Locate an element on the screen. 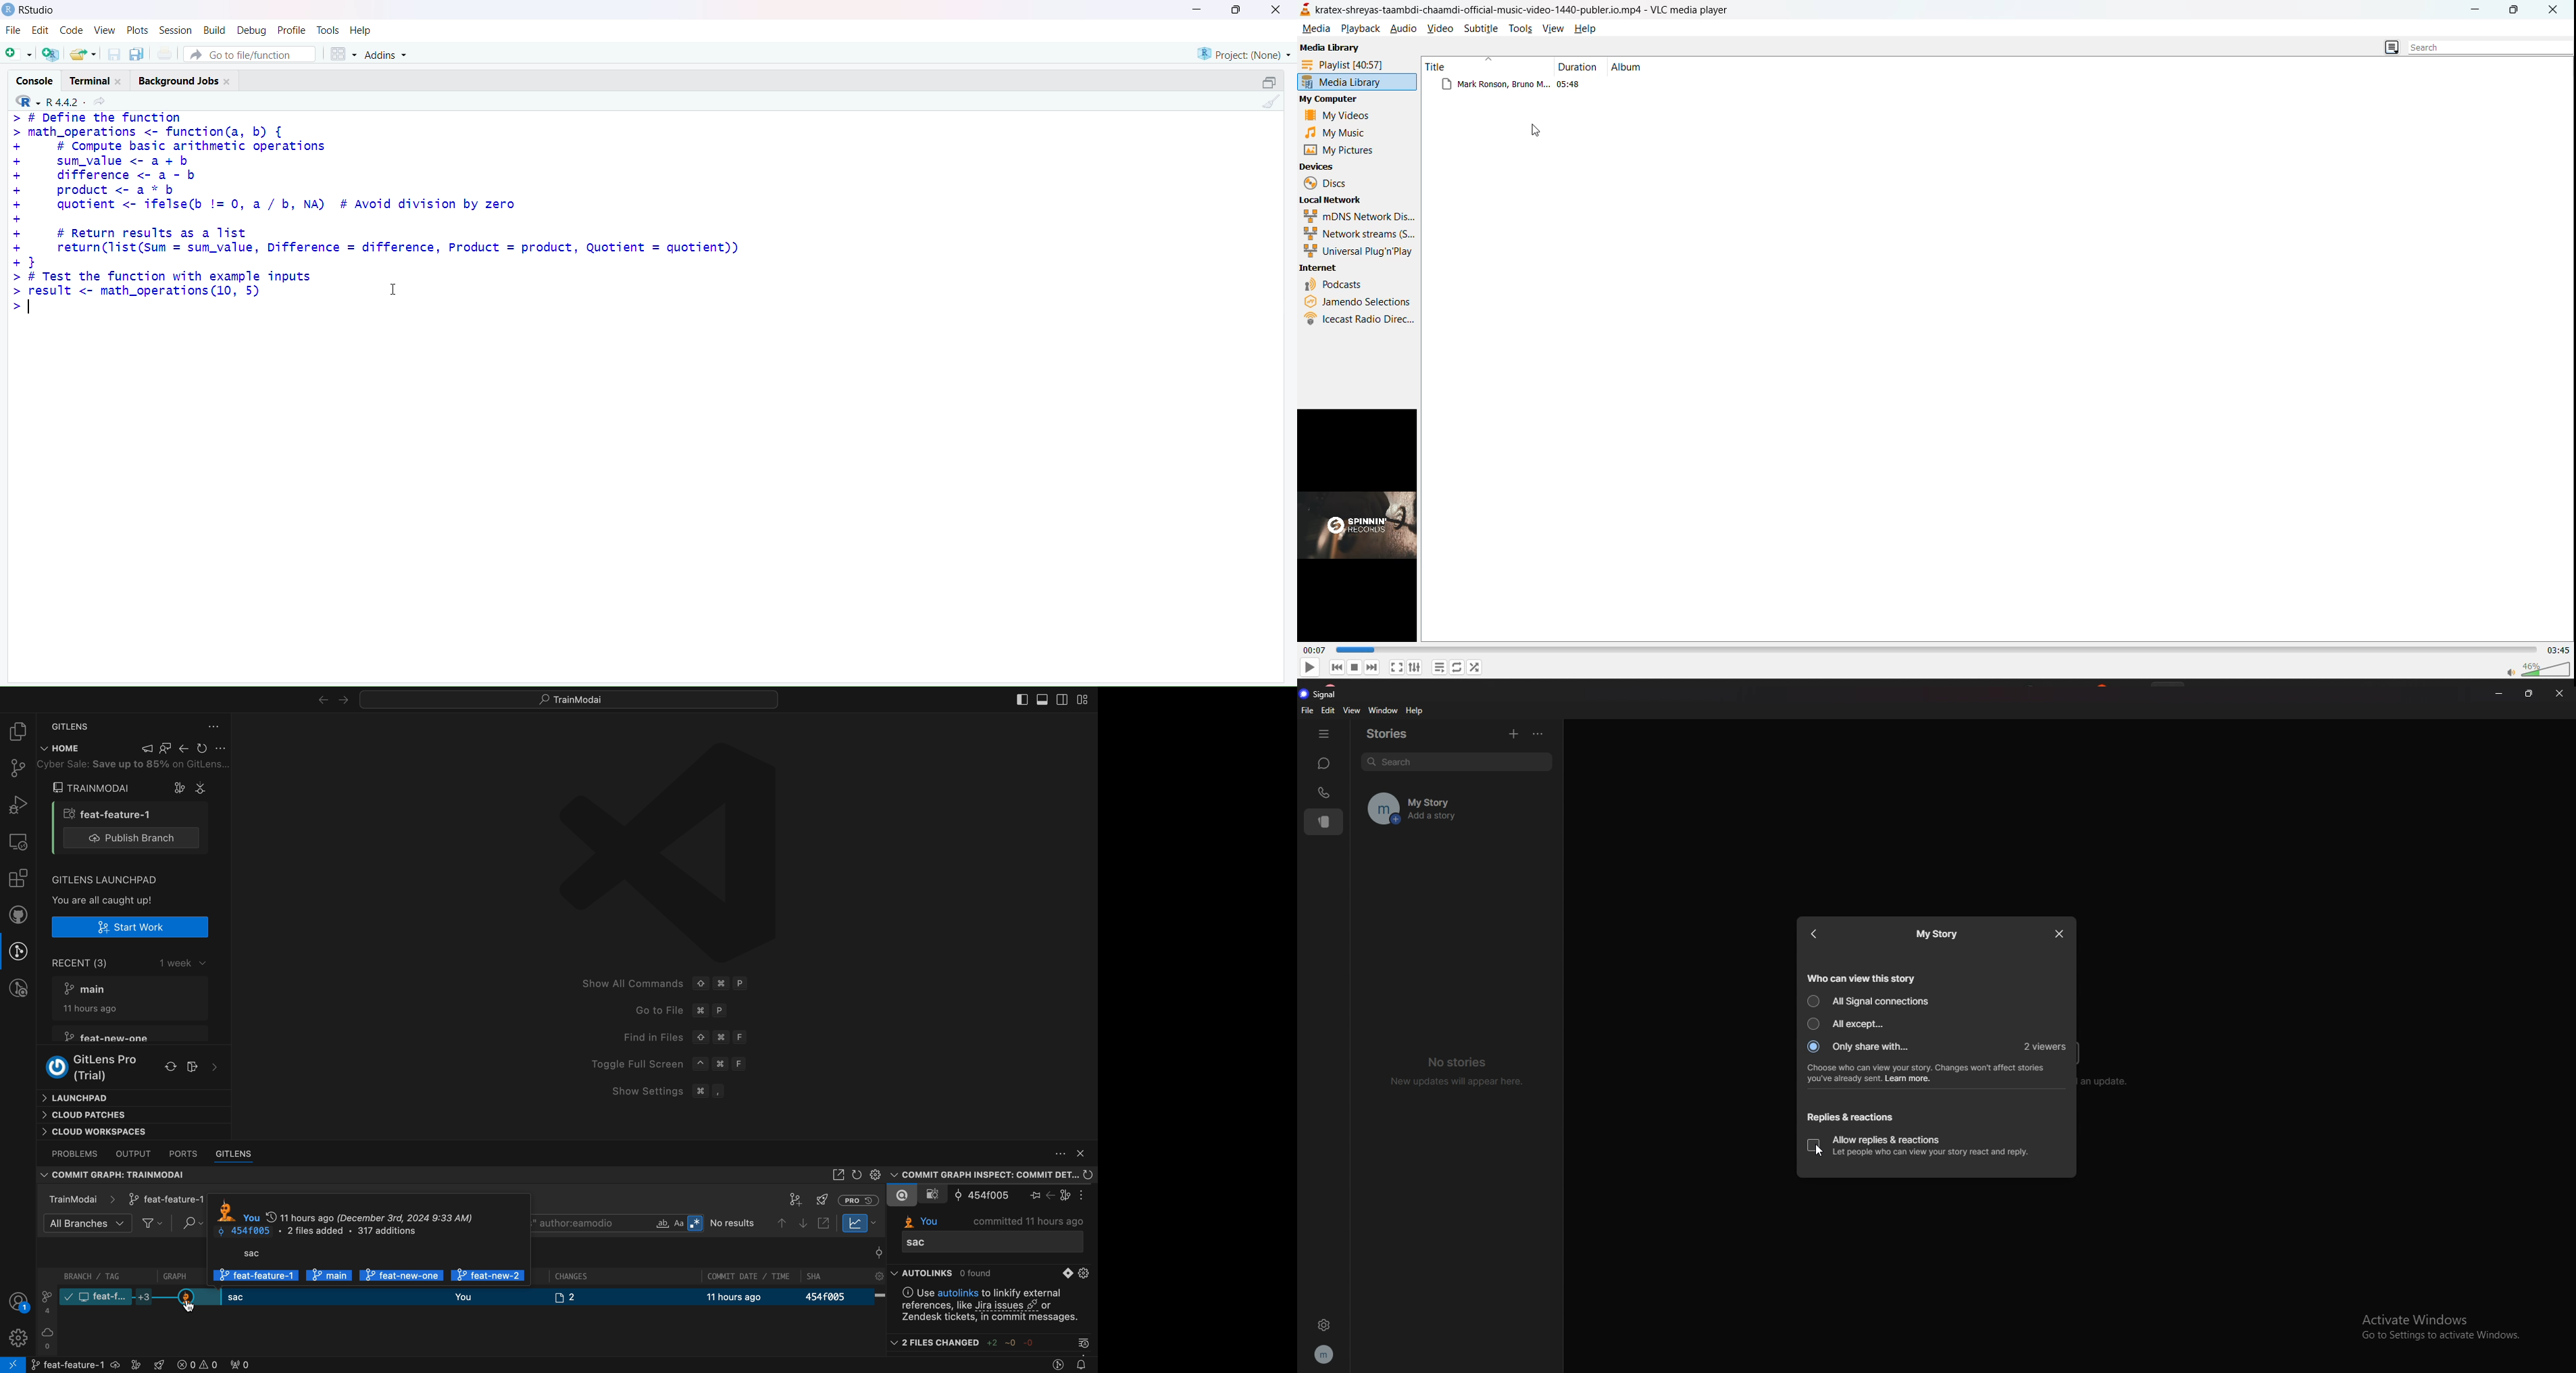  Print the current file is located at coordinates (164, 53).